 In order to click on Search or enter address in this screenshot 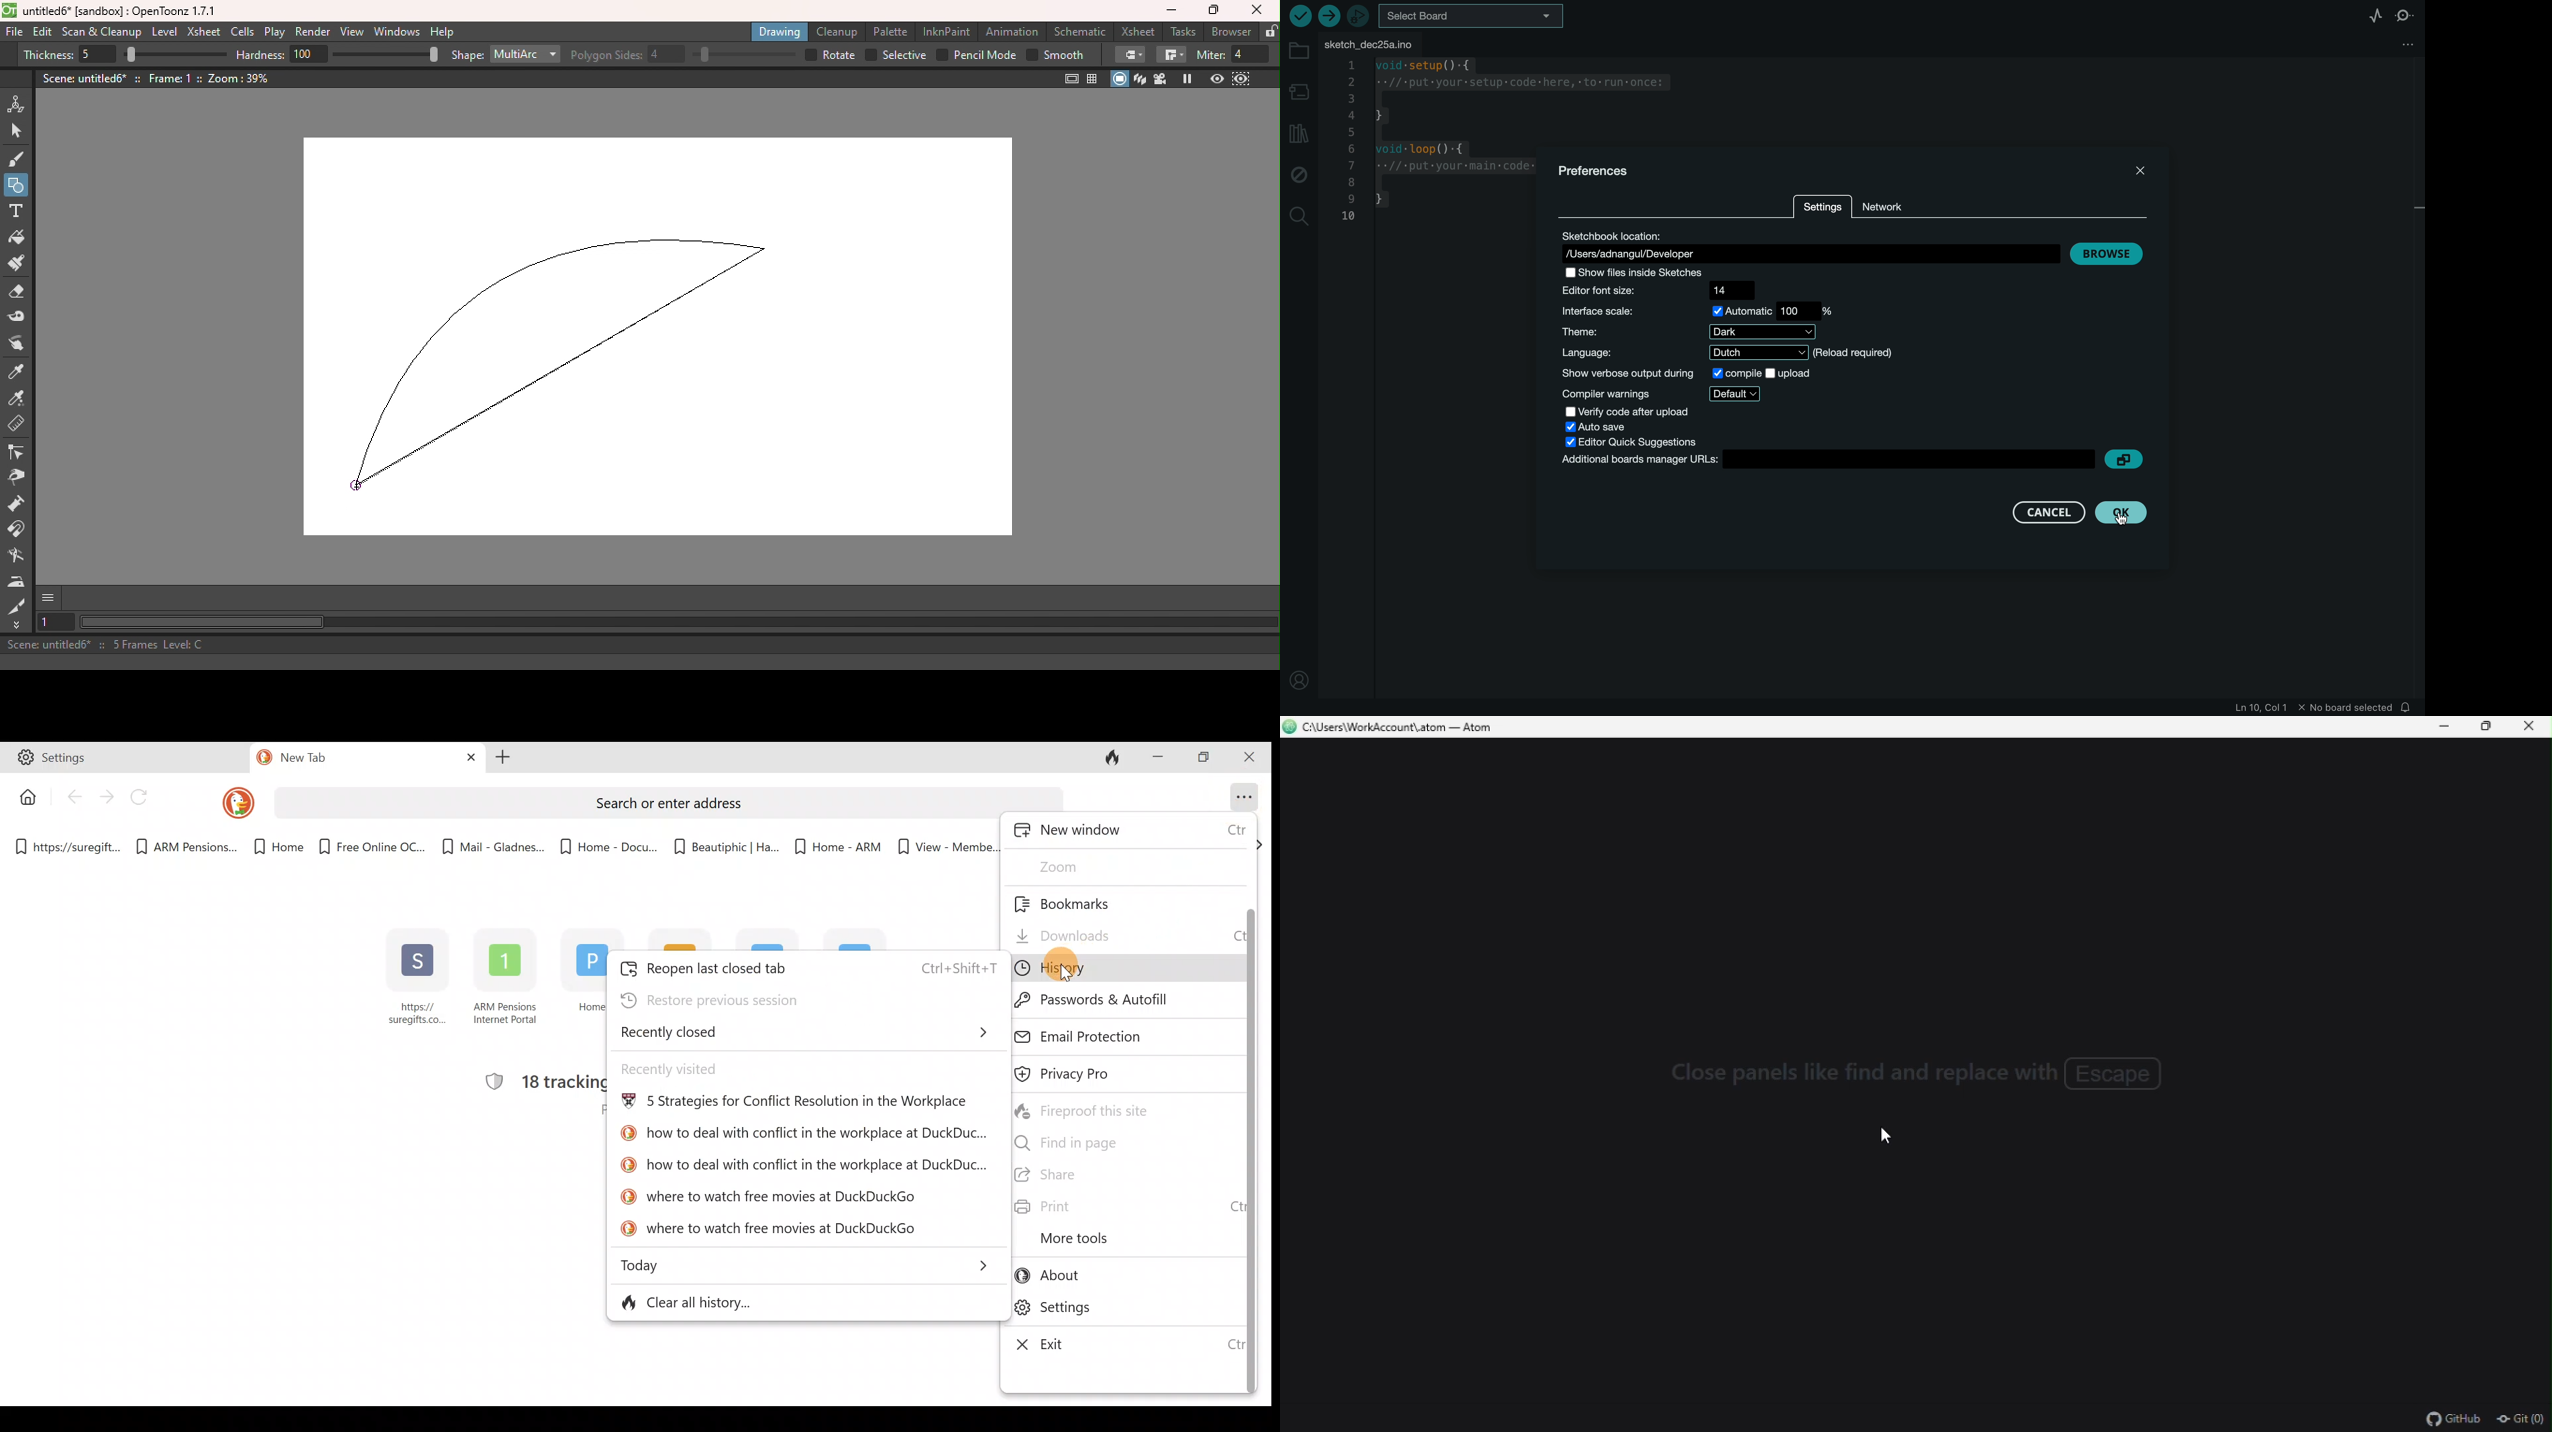, I will do `click(660, 798)`.